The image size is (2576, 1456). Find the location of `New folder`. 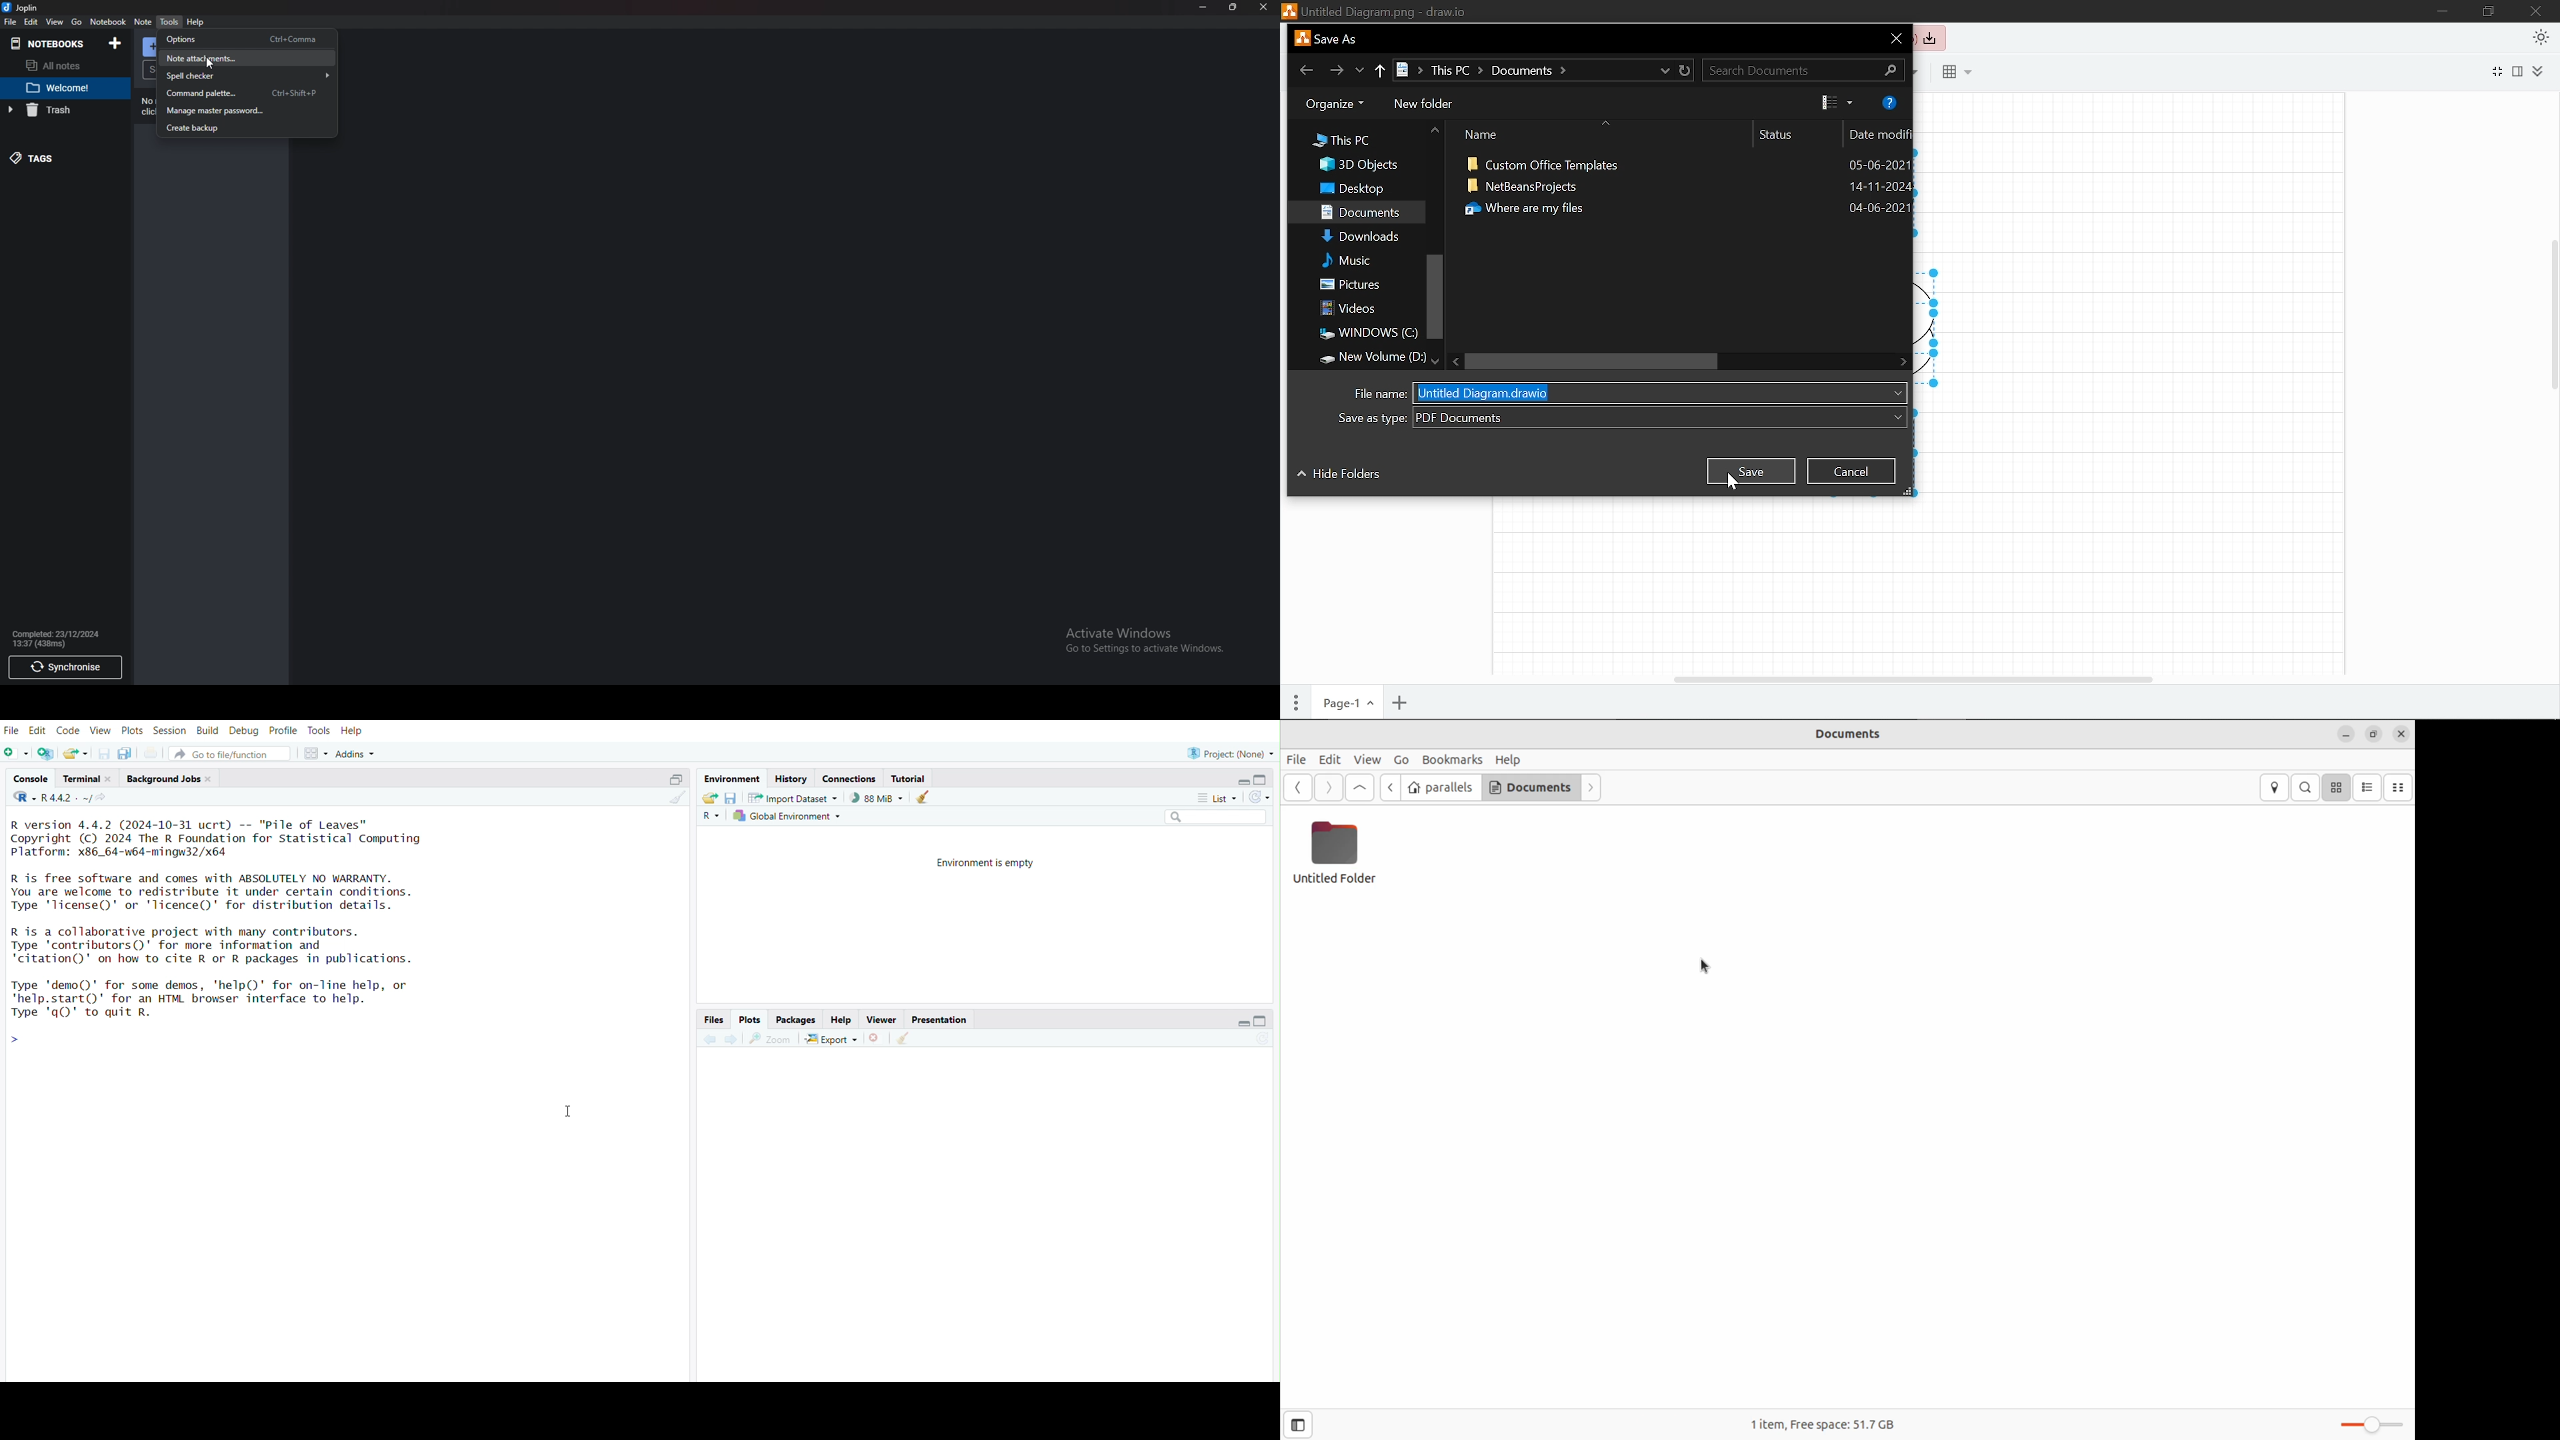

New folder is located at coordinates (1425, 105).